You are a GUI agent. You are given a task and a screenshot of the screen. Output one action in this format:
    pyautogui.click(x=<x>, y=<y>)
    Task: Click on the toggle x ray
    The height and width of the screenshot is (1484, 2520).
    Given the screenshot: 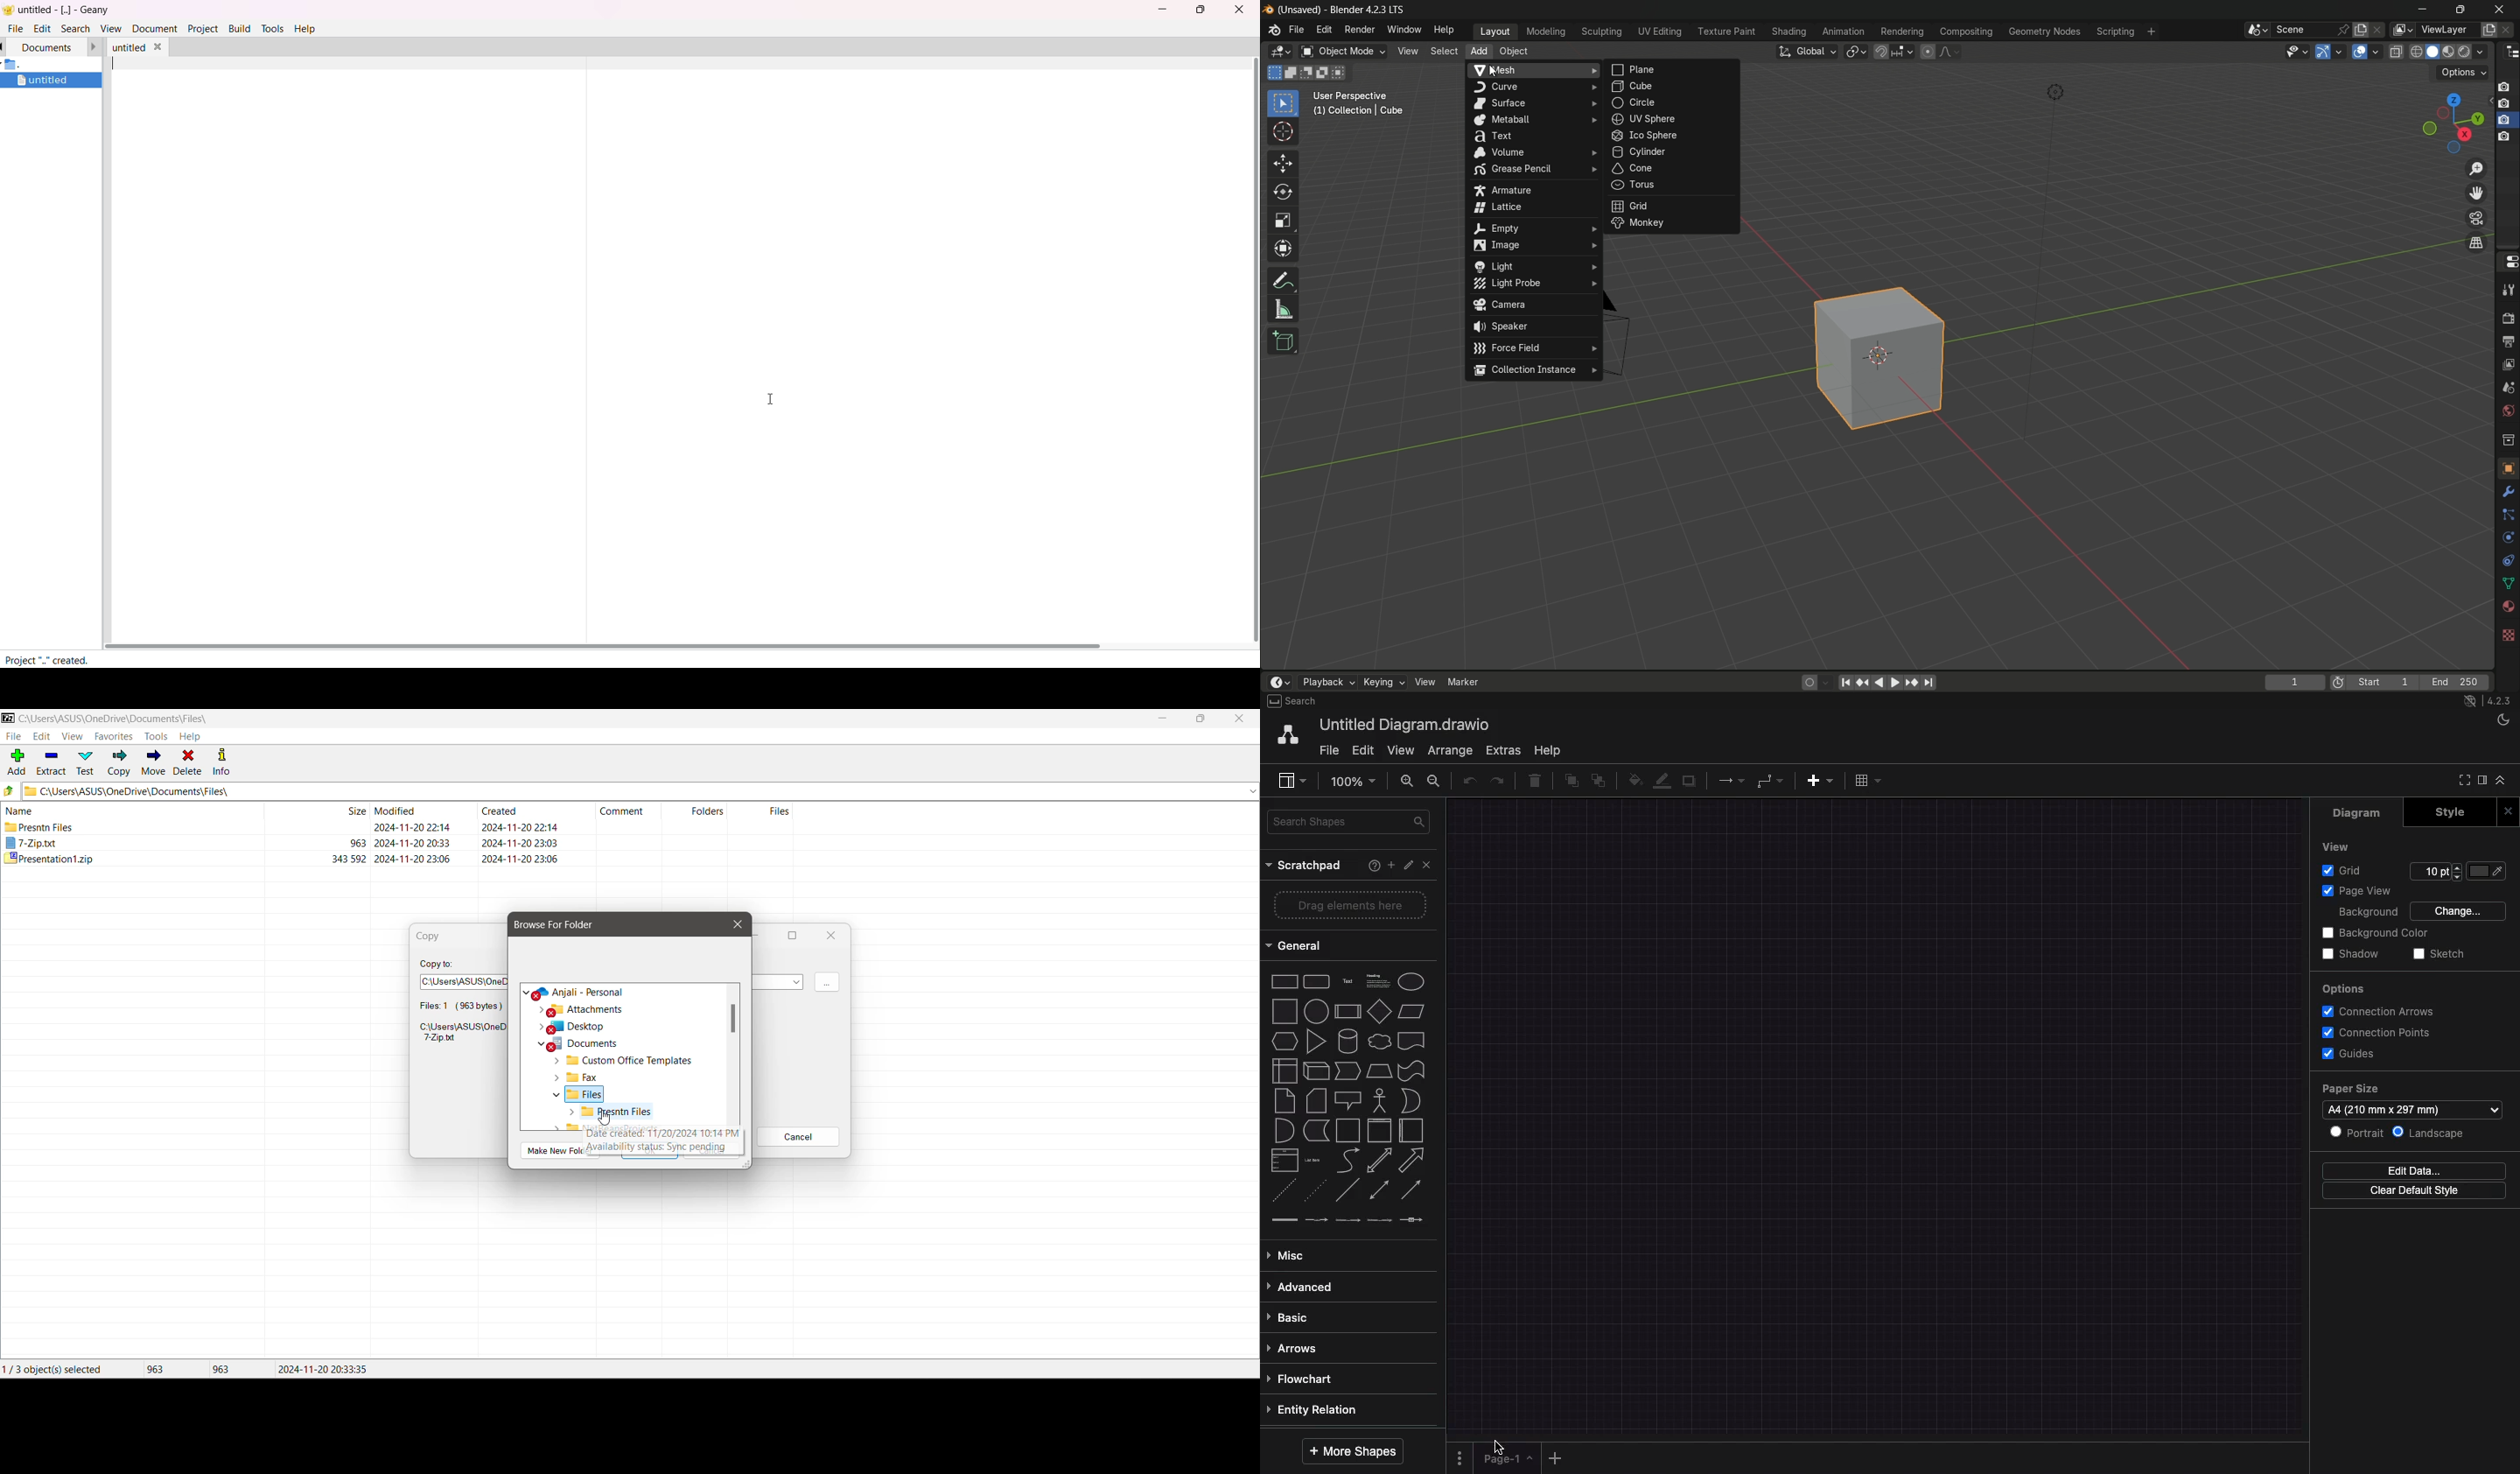 What is the action you would take?
    pyautogui.click(x=2396, y=51)
    